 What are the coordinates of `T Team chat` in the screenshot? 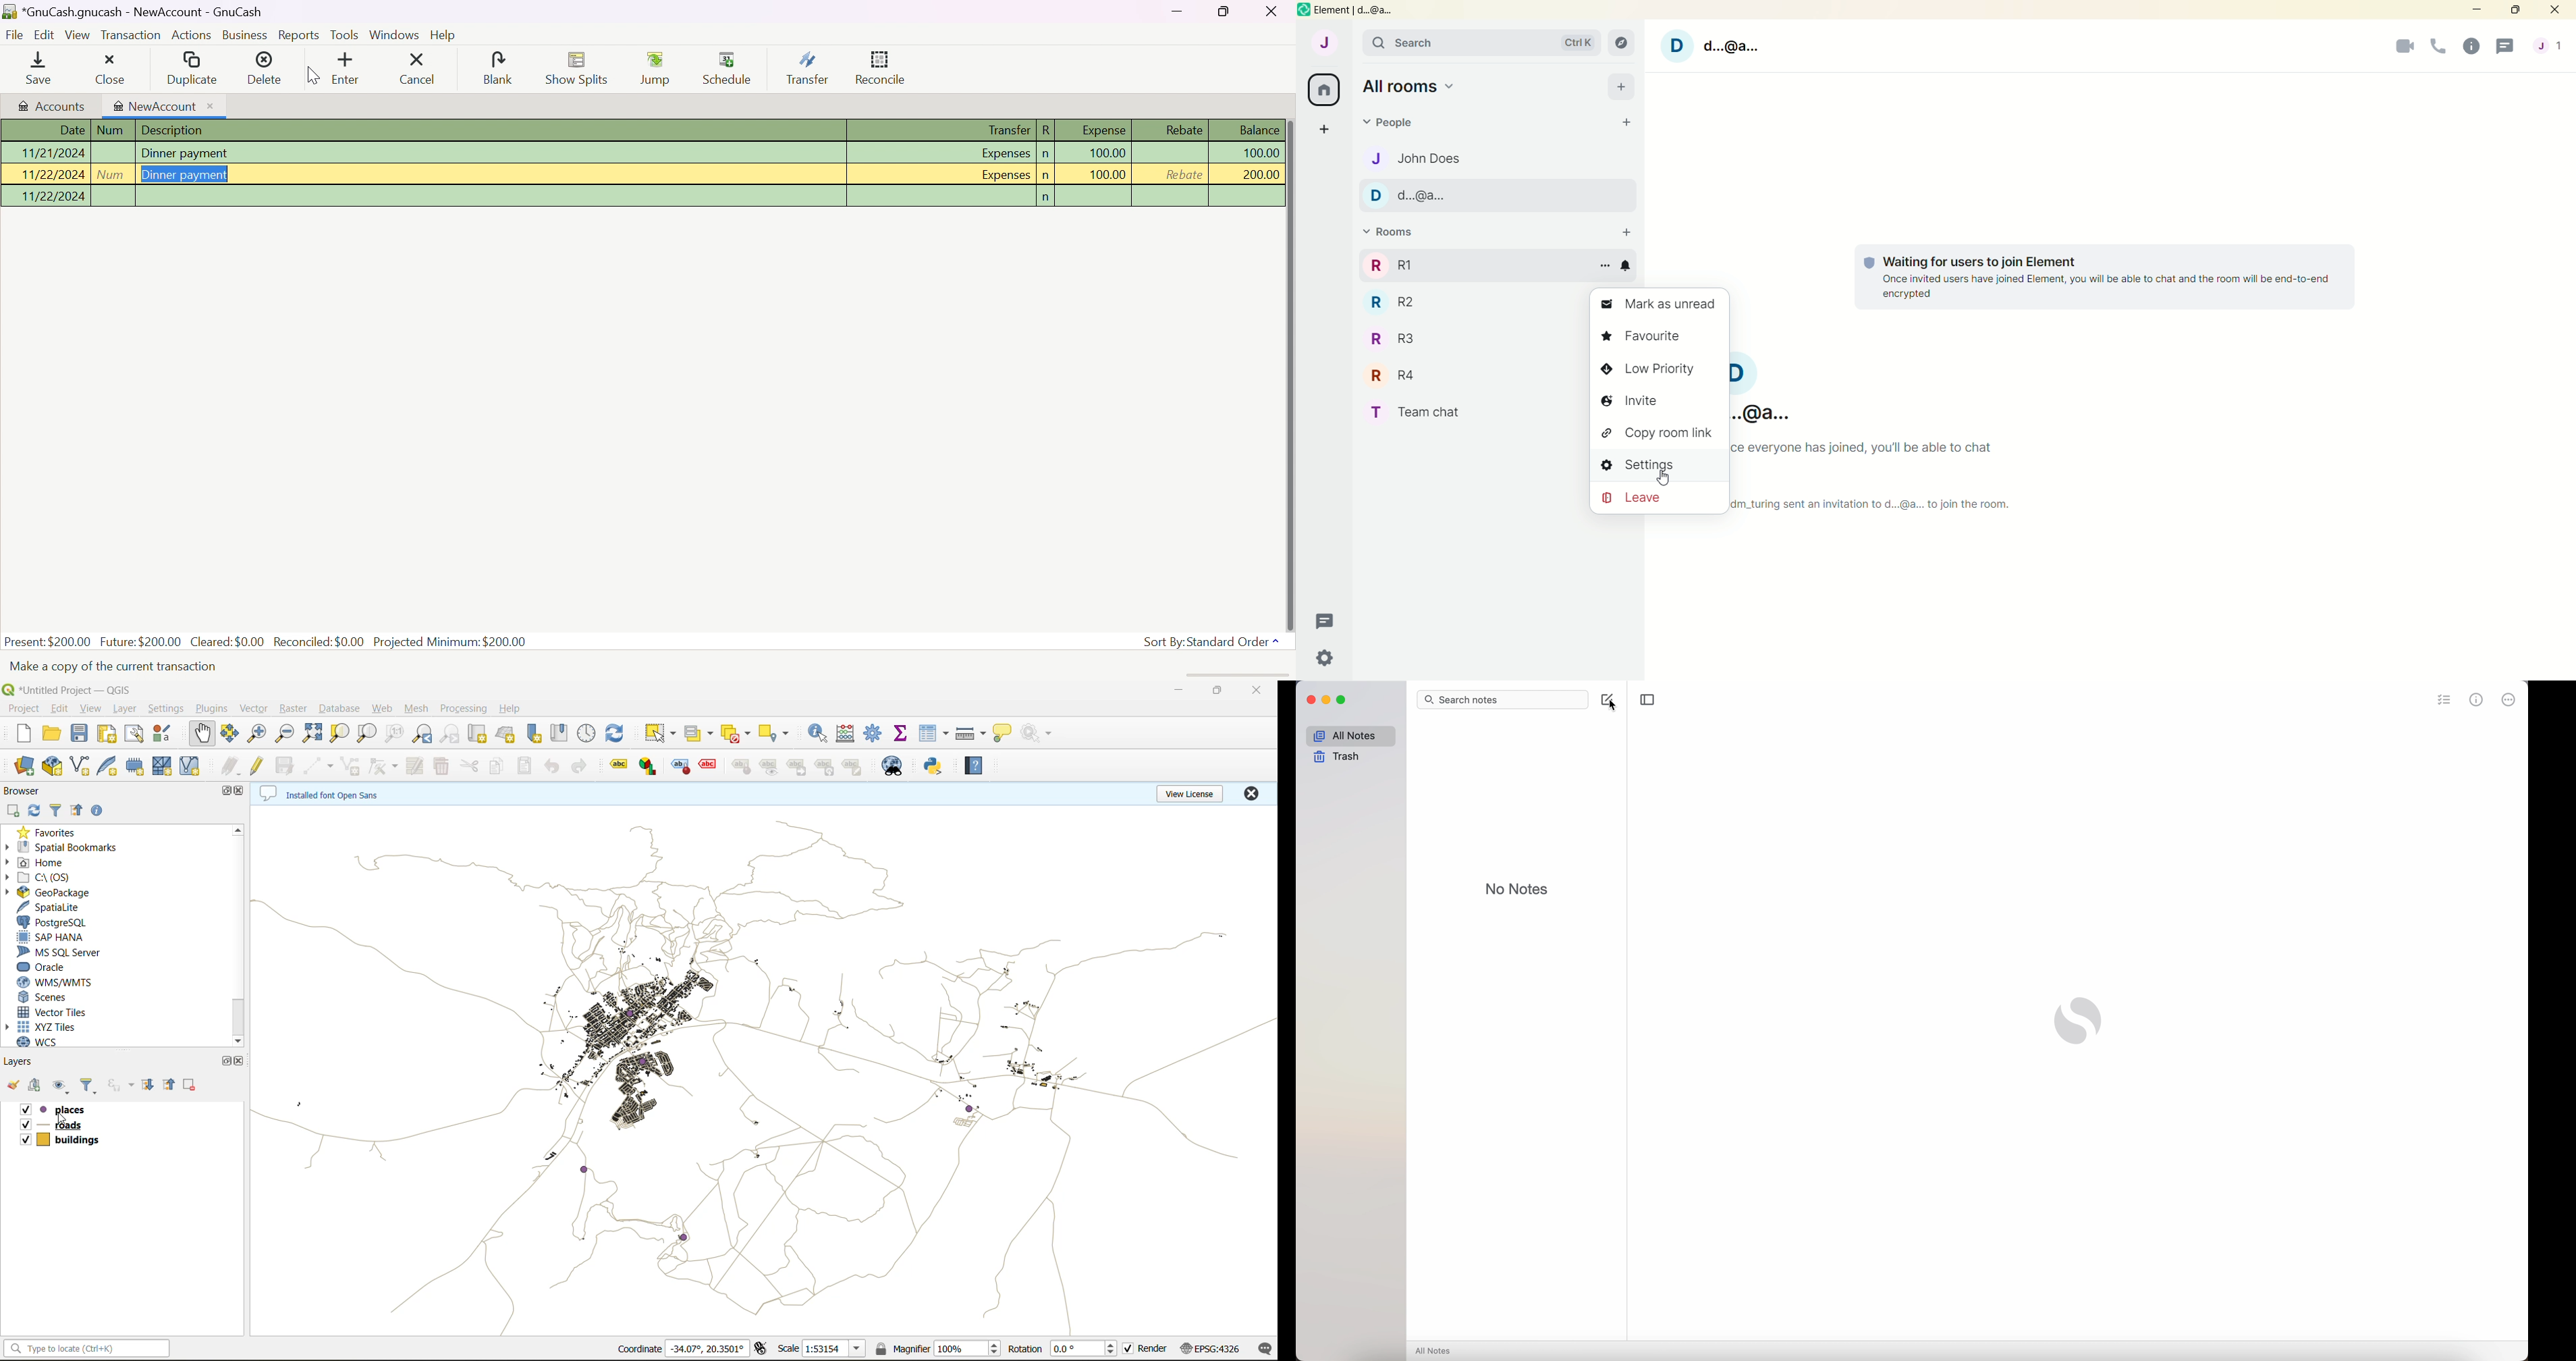 It's located at (1432, 412).